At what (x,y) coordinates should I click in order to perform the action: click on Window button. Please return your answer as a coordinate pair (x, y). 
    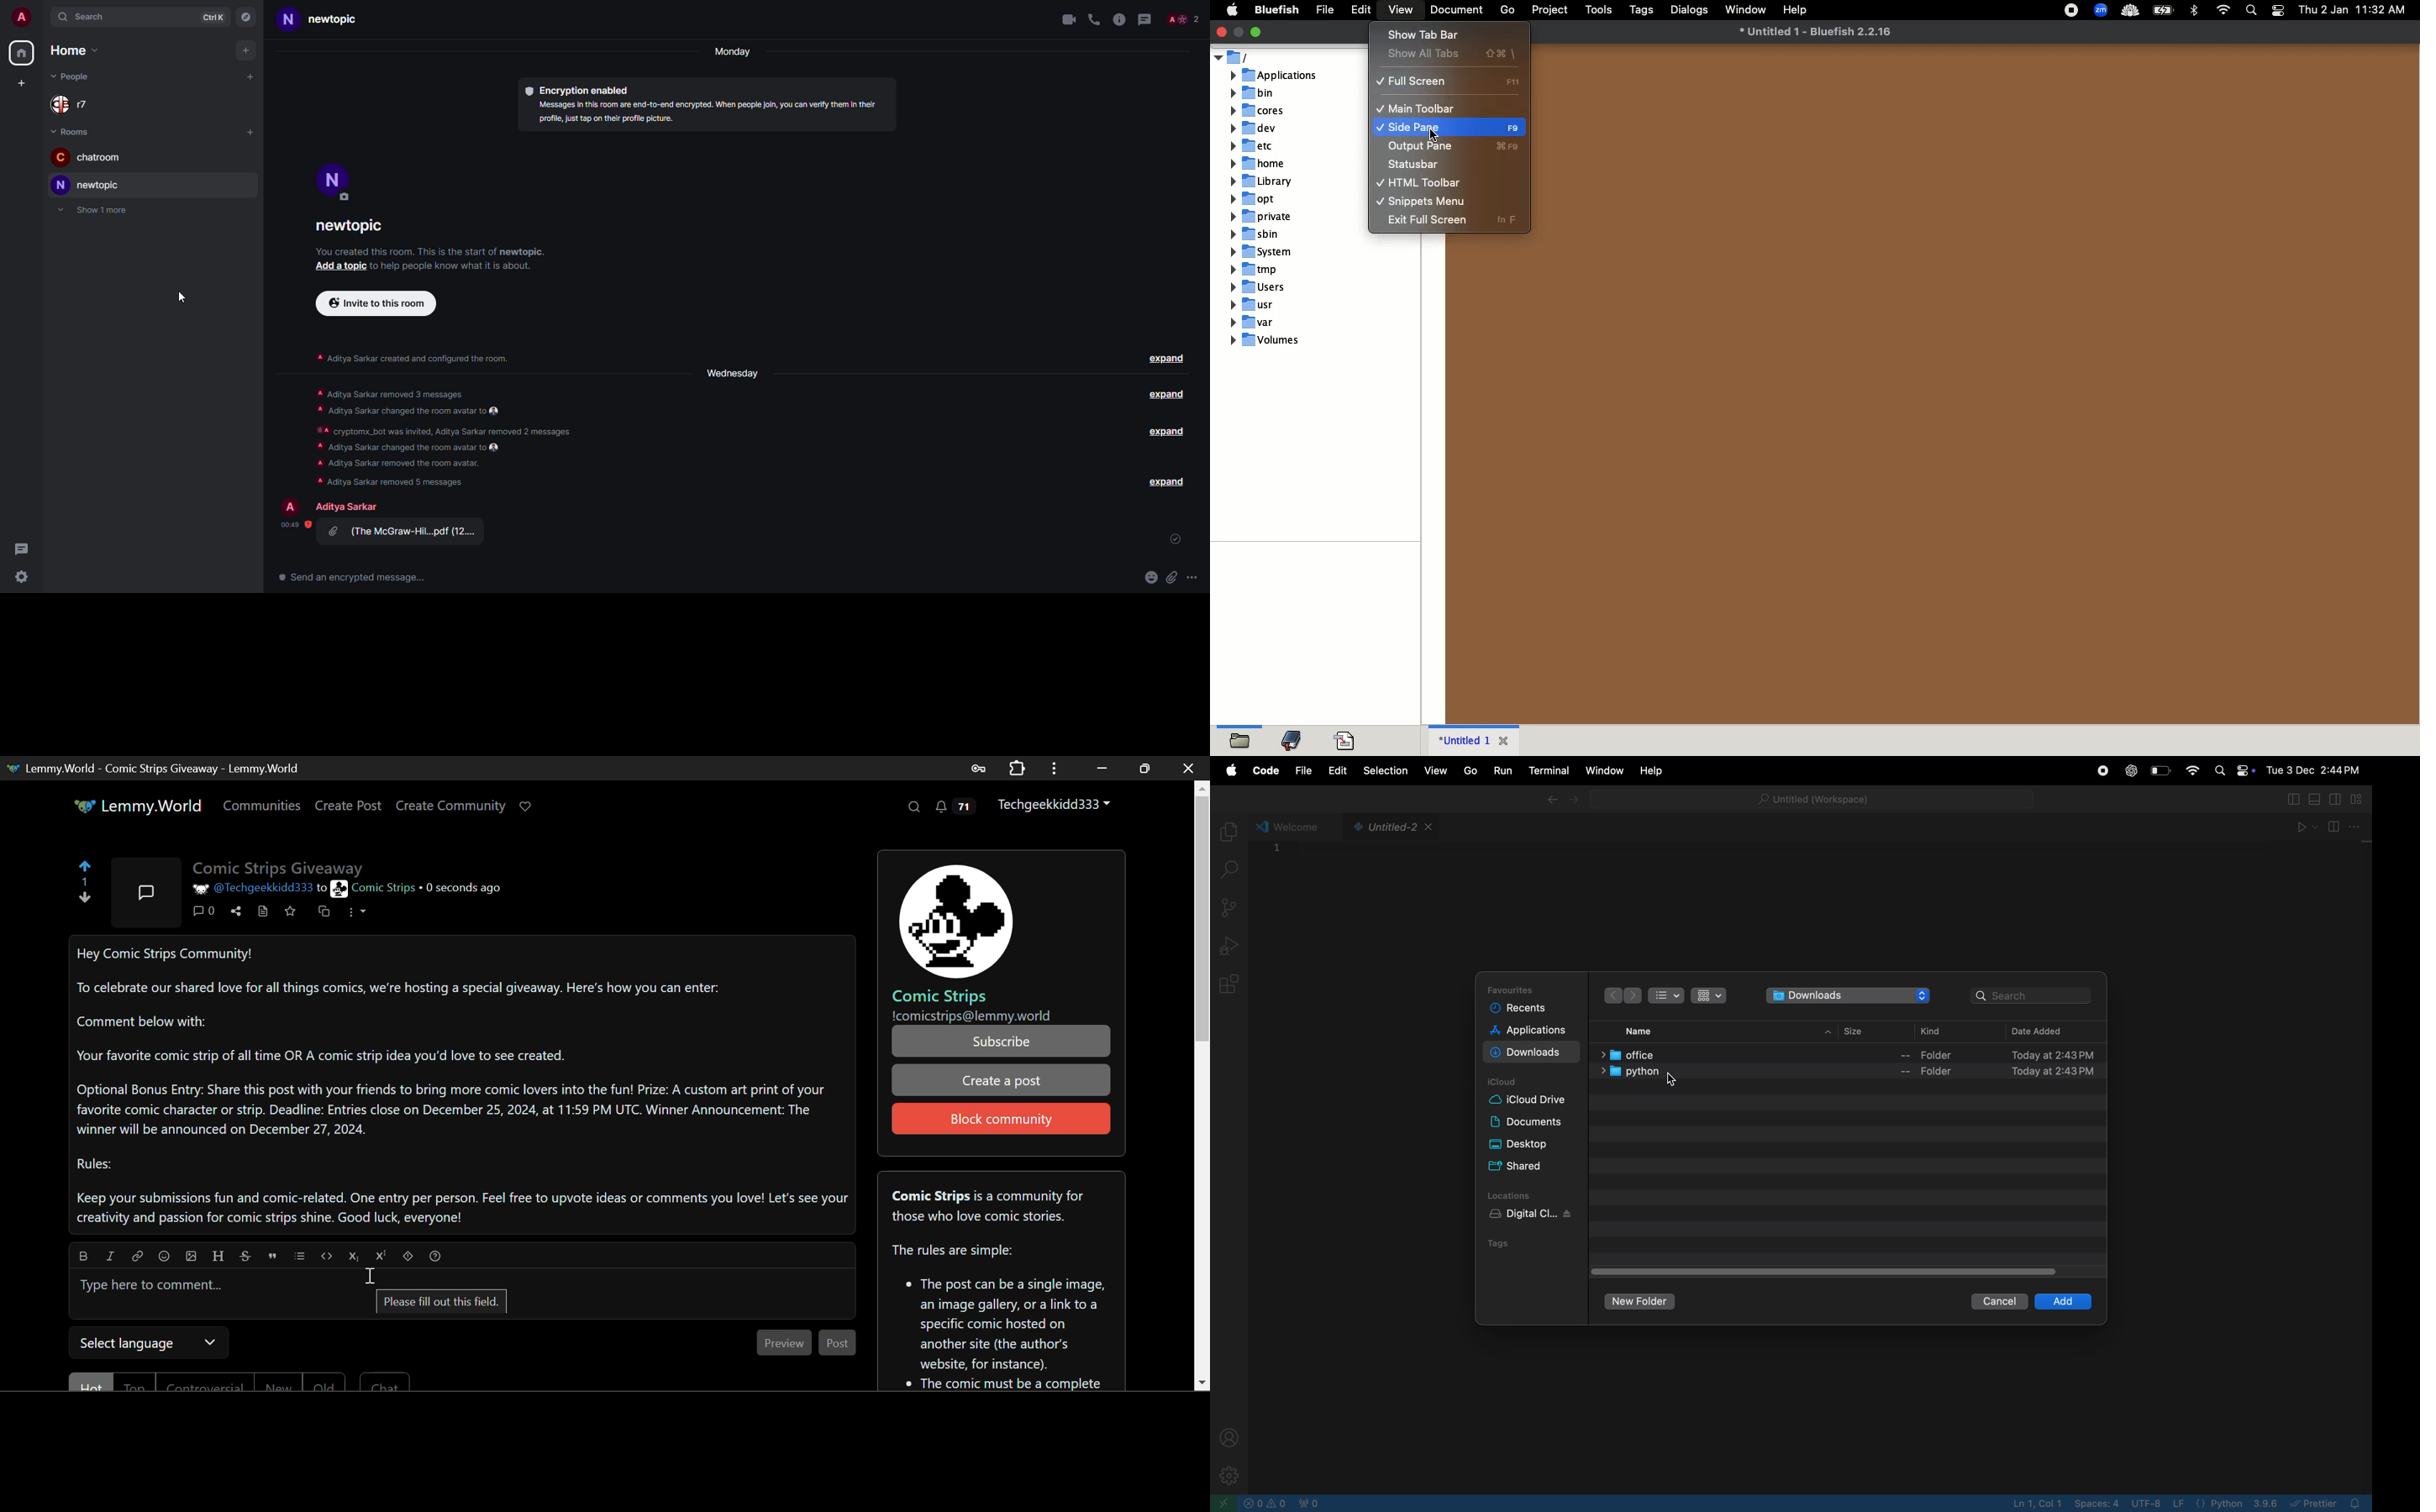
    Looking at the image, I should click on (1243, 34).